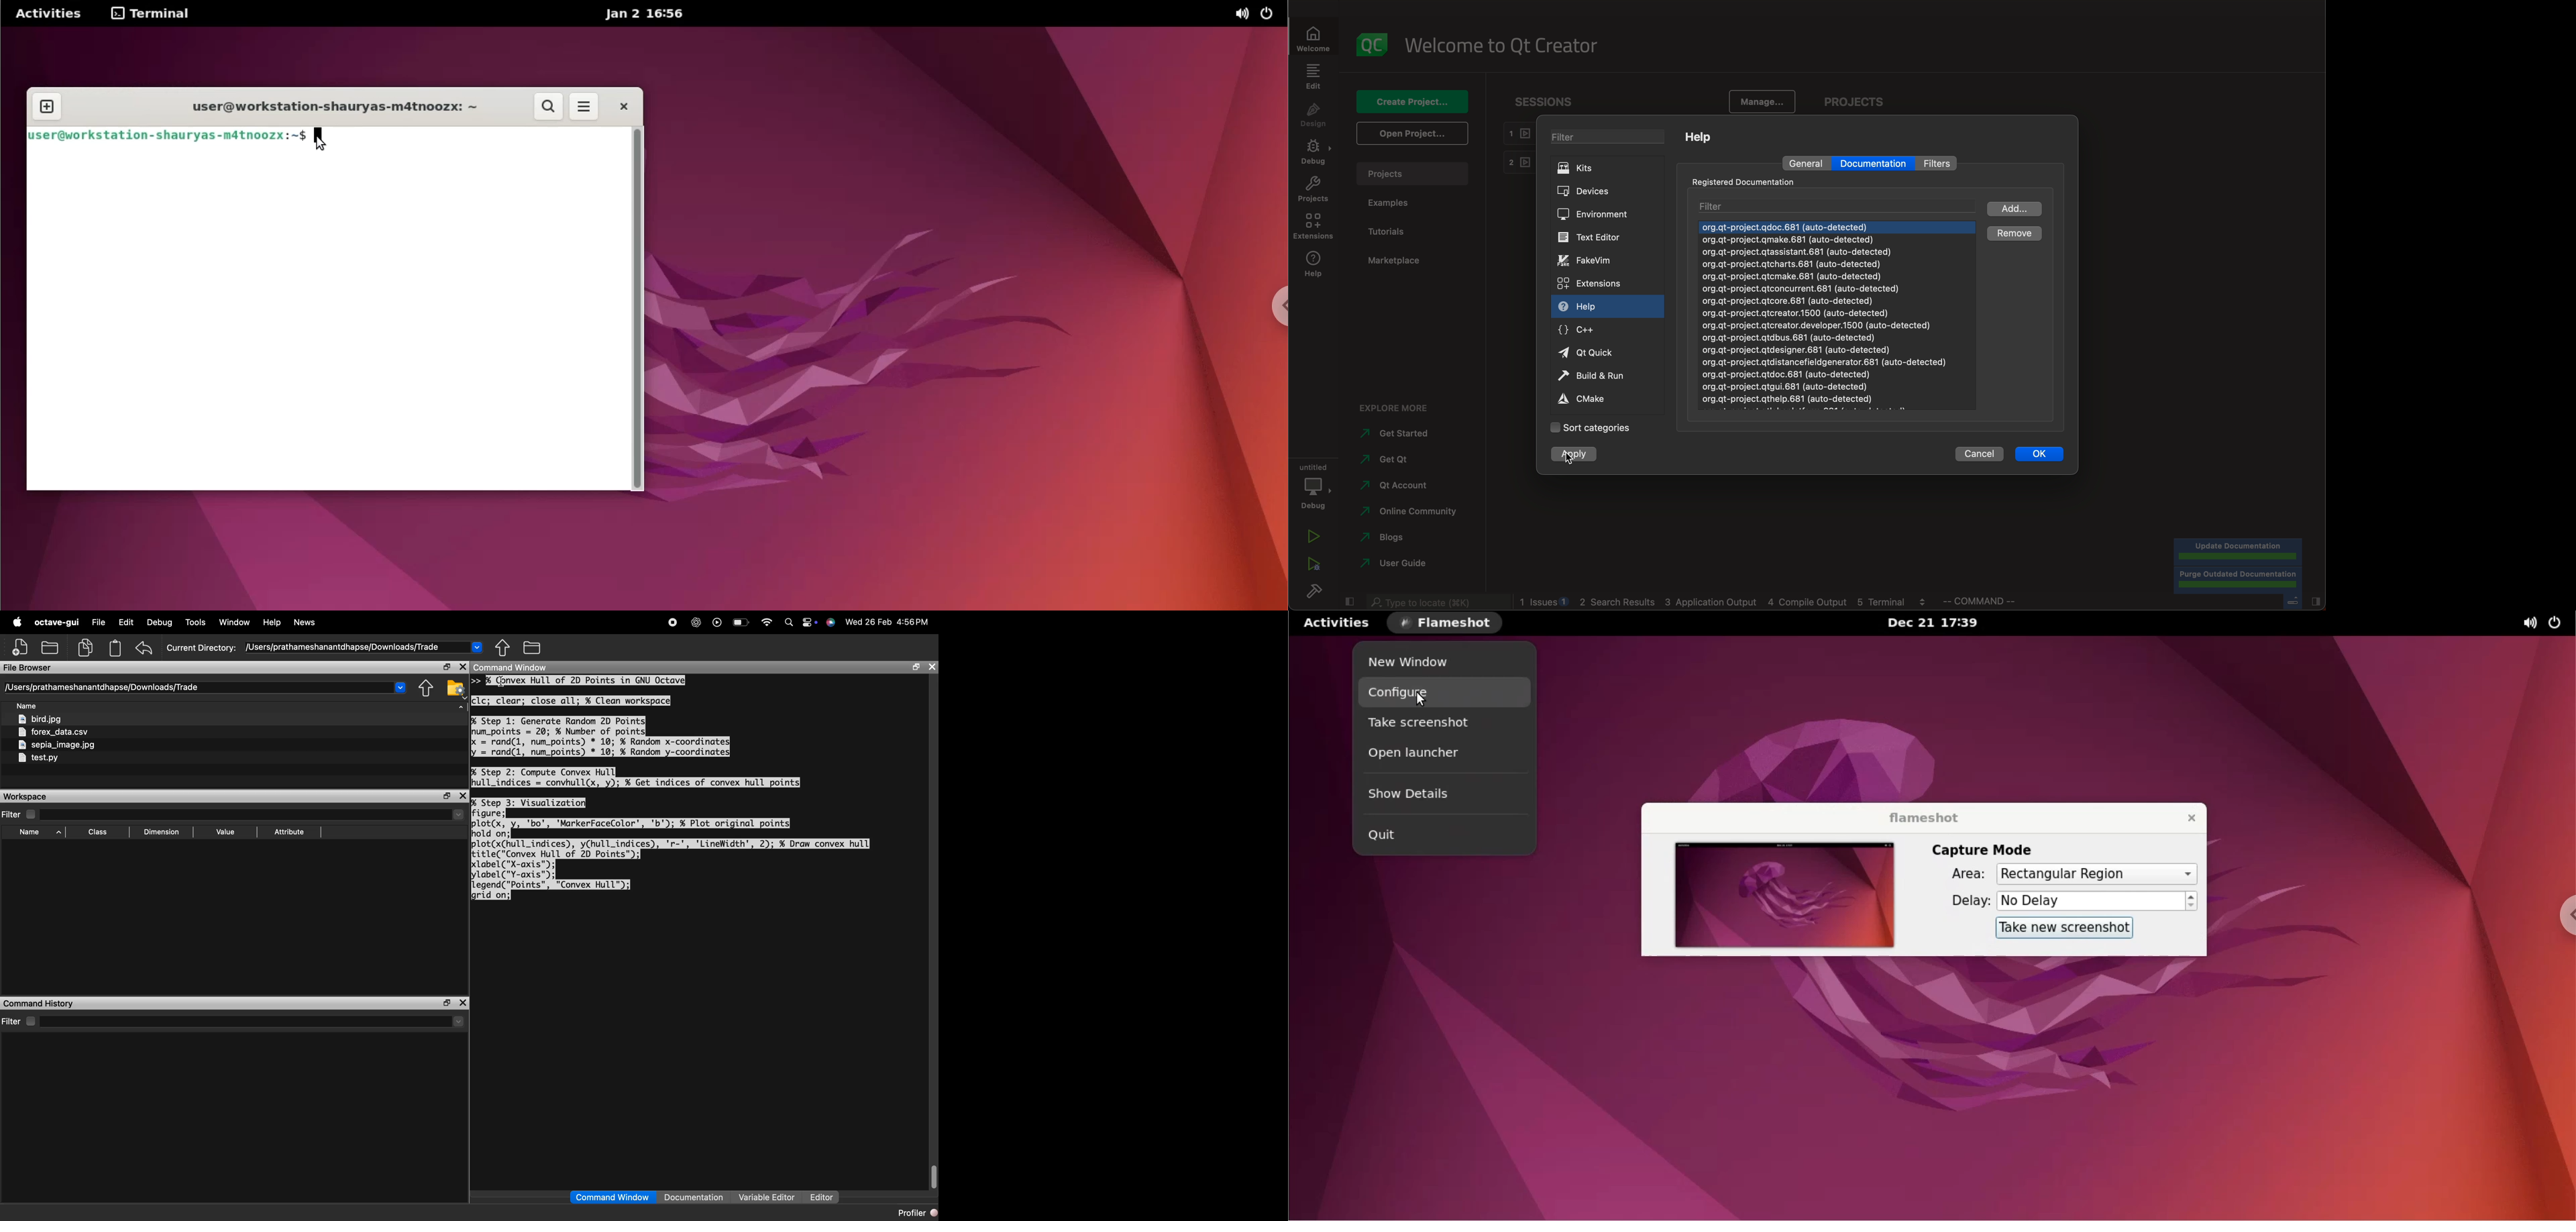  Describe the element at coordinates (1315, 79) in the screenshot. I see `edit` at that location.